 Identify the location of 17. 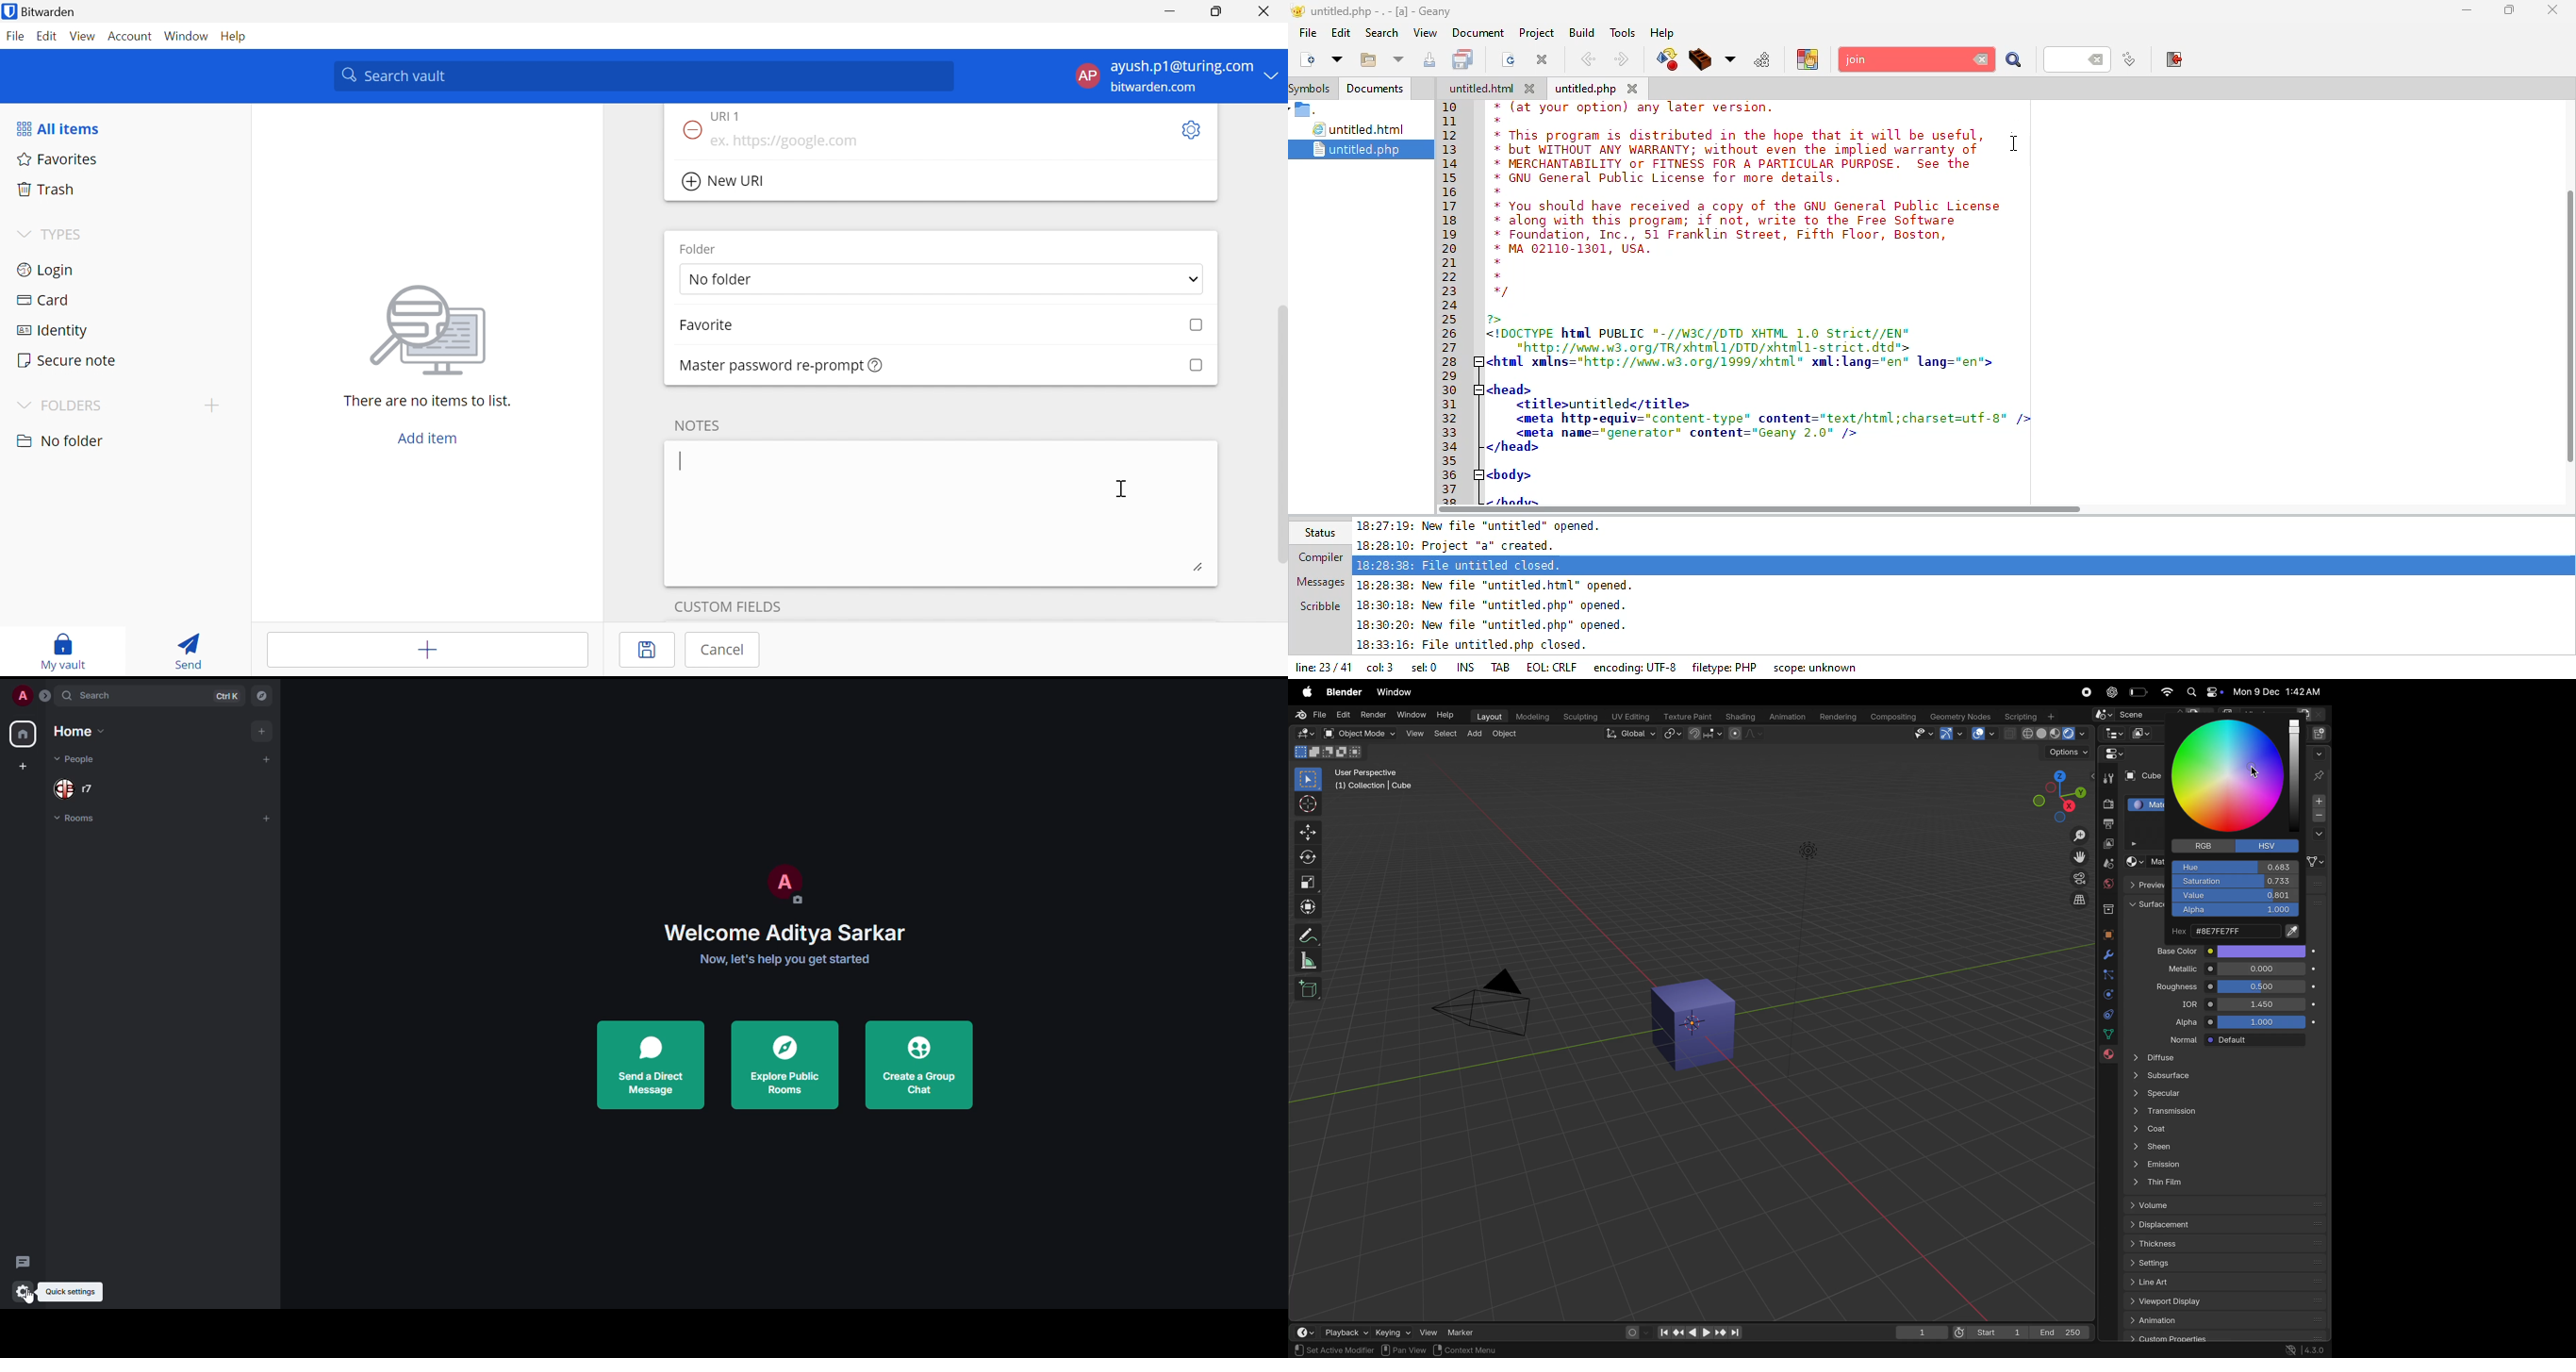
(1450, 207).